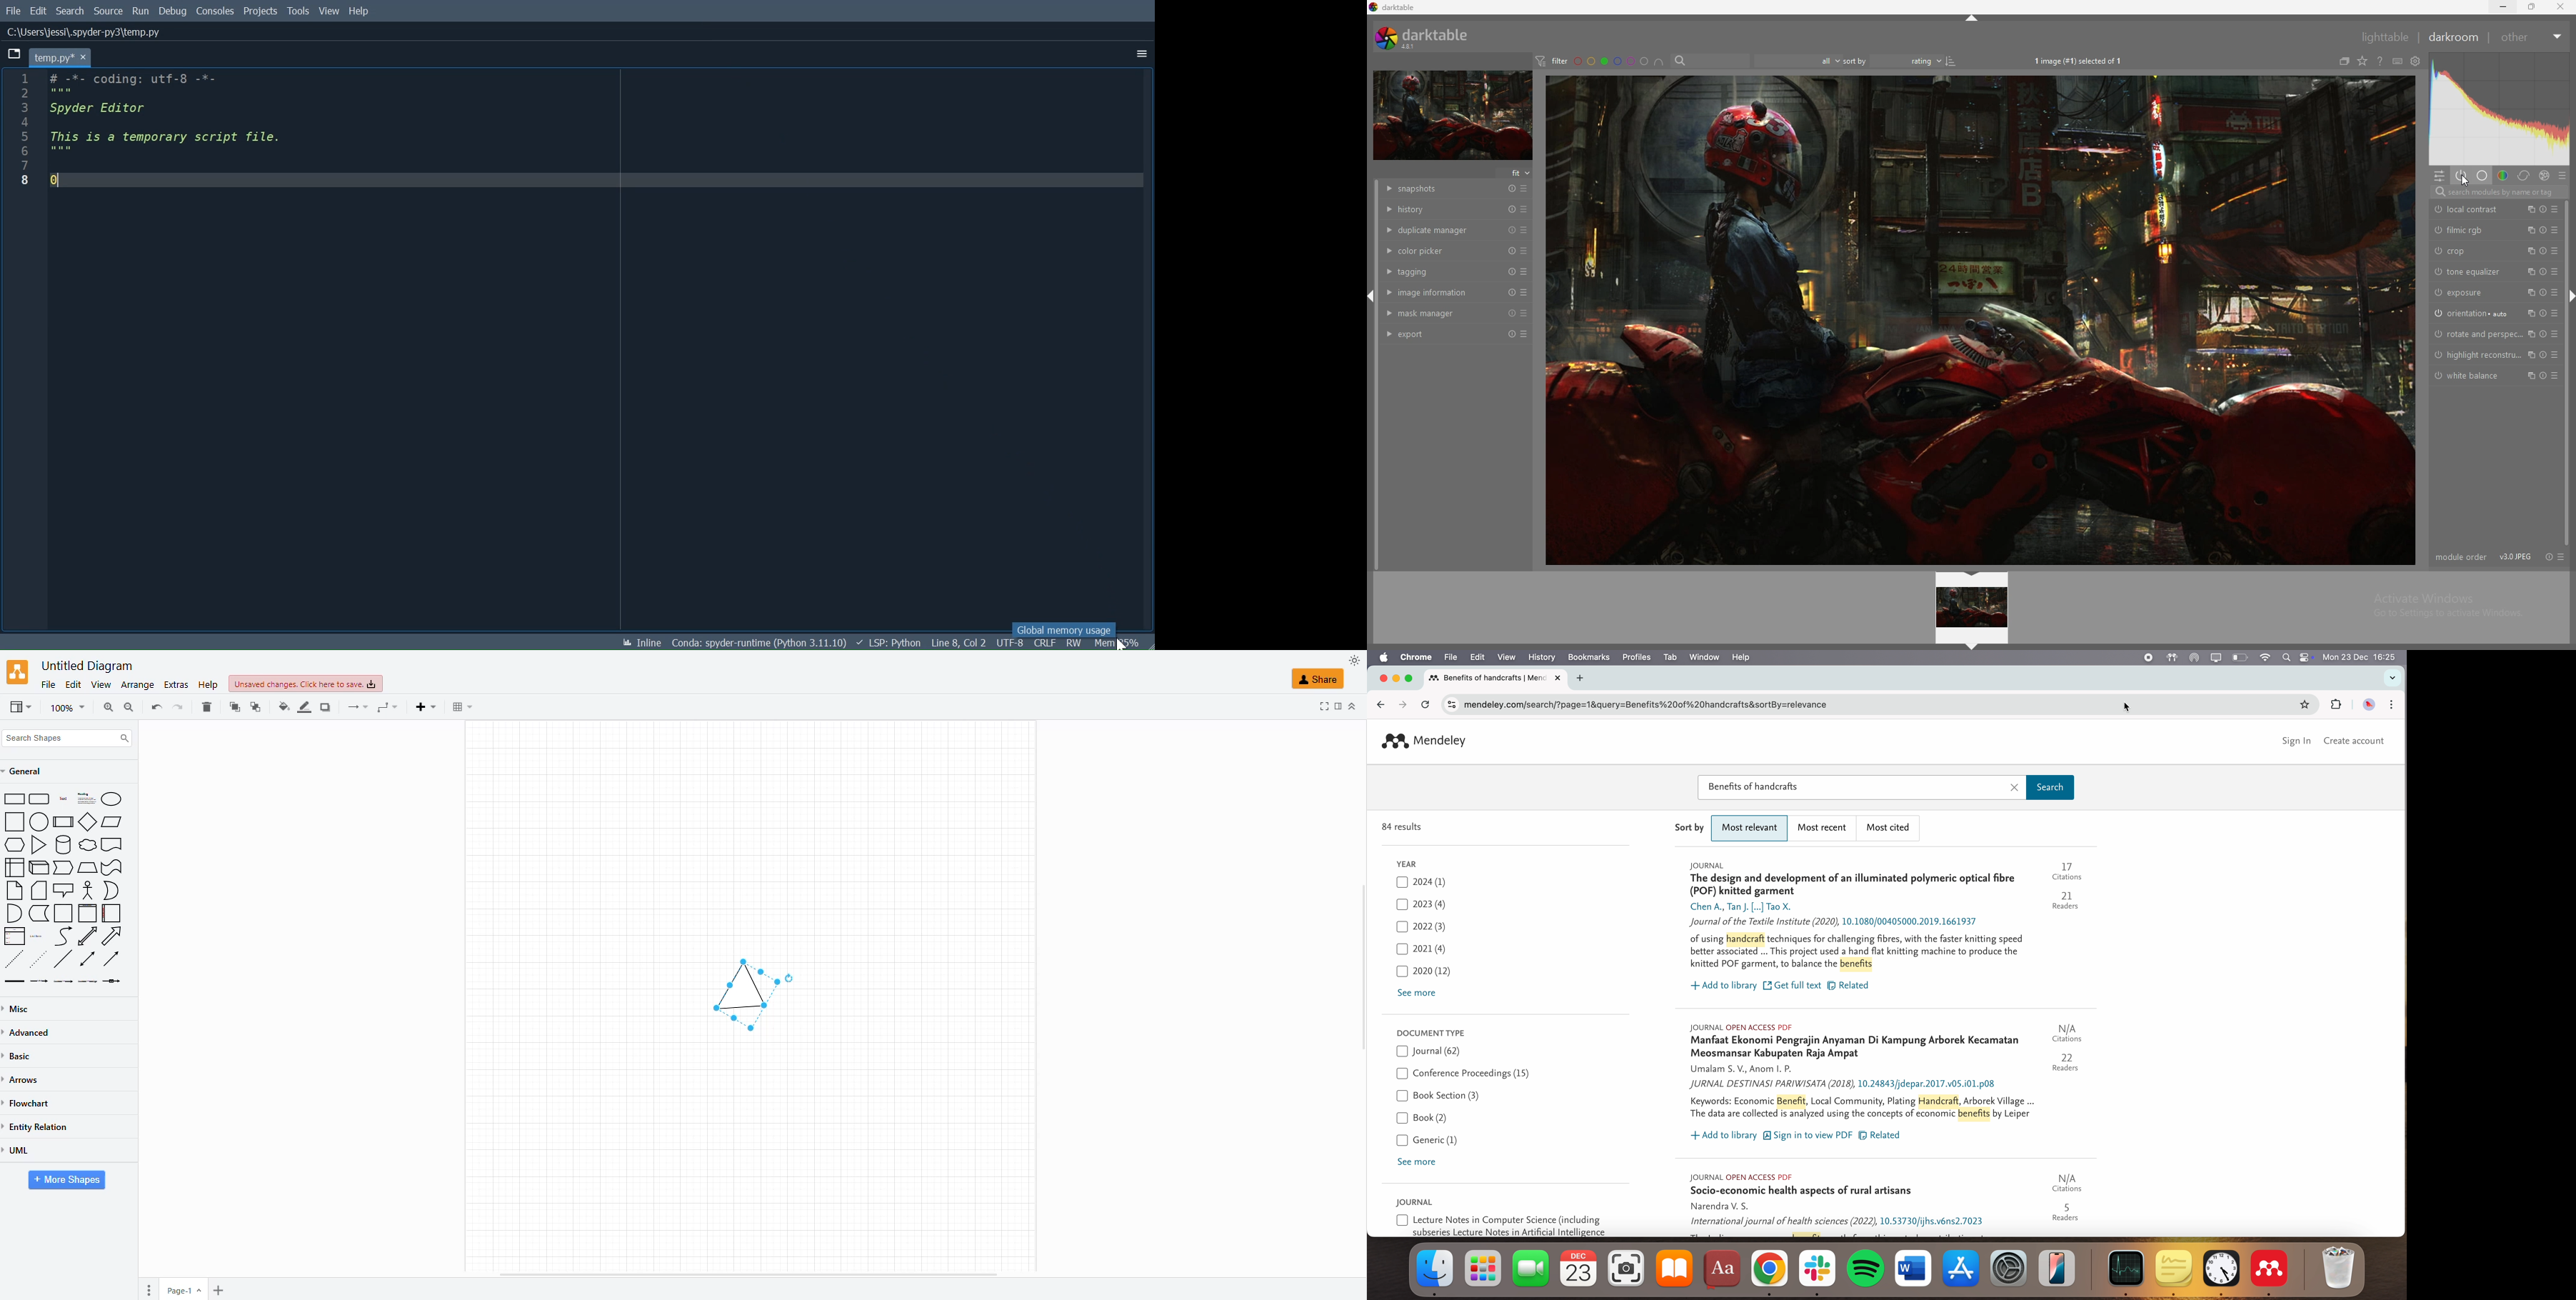 The image size is (2576, 1316). What do you see at coordinates (84, 665) in the screenshot?
I see `file name` at bounding box center [84, 665].